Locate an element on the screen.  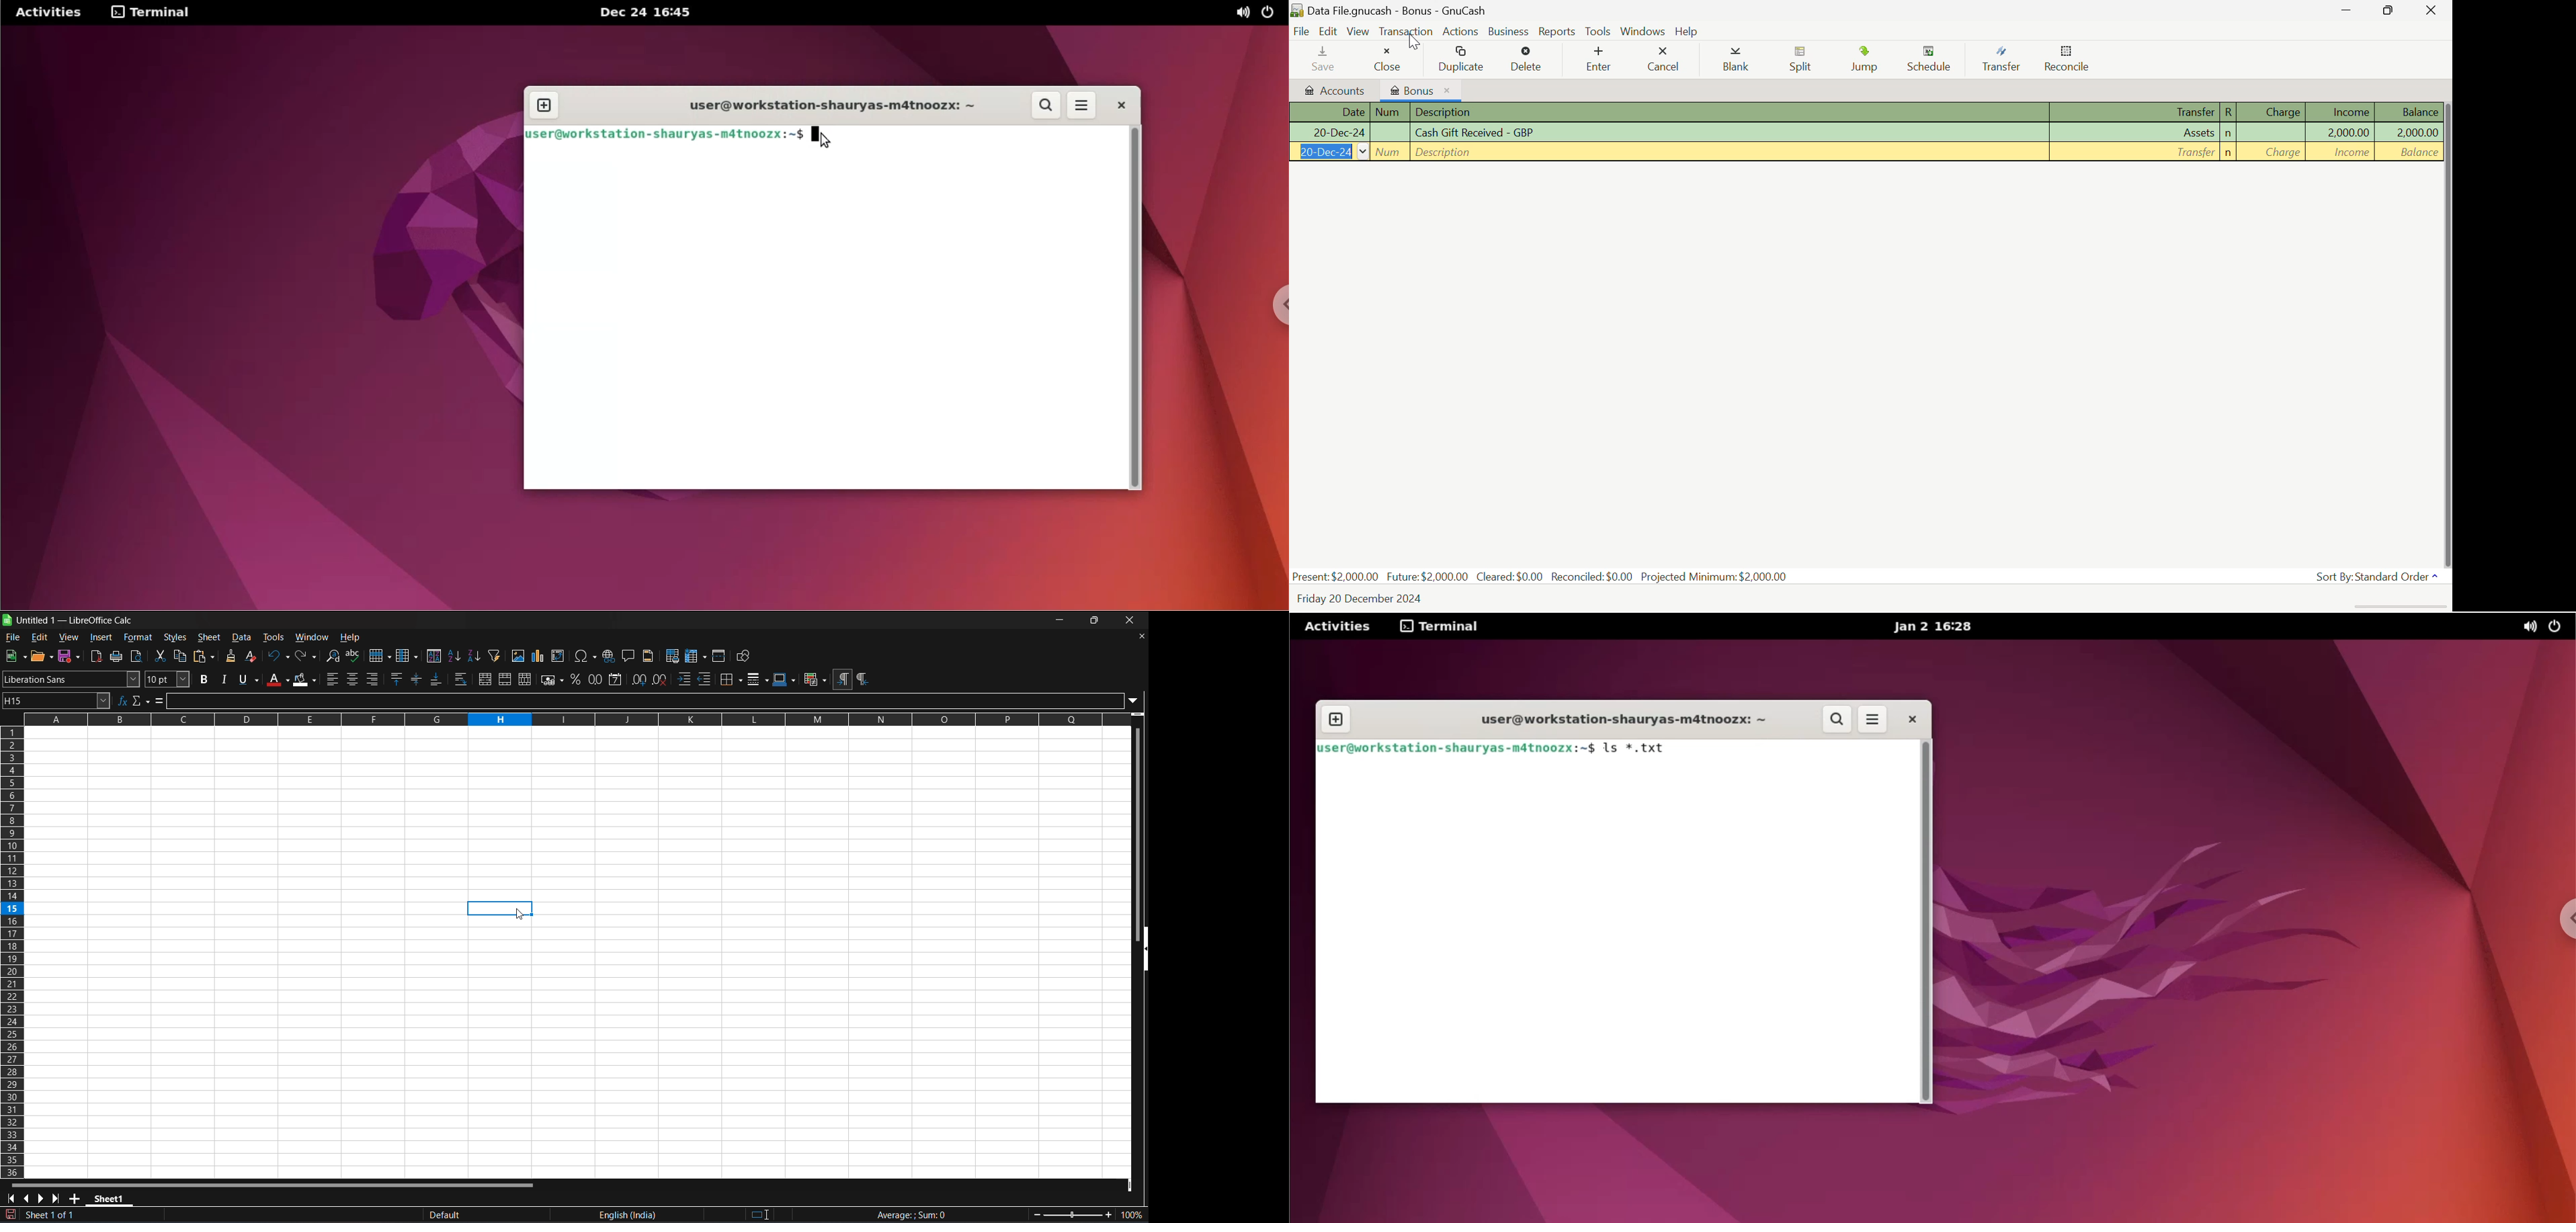
n is located at coordinates (2229, 134).